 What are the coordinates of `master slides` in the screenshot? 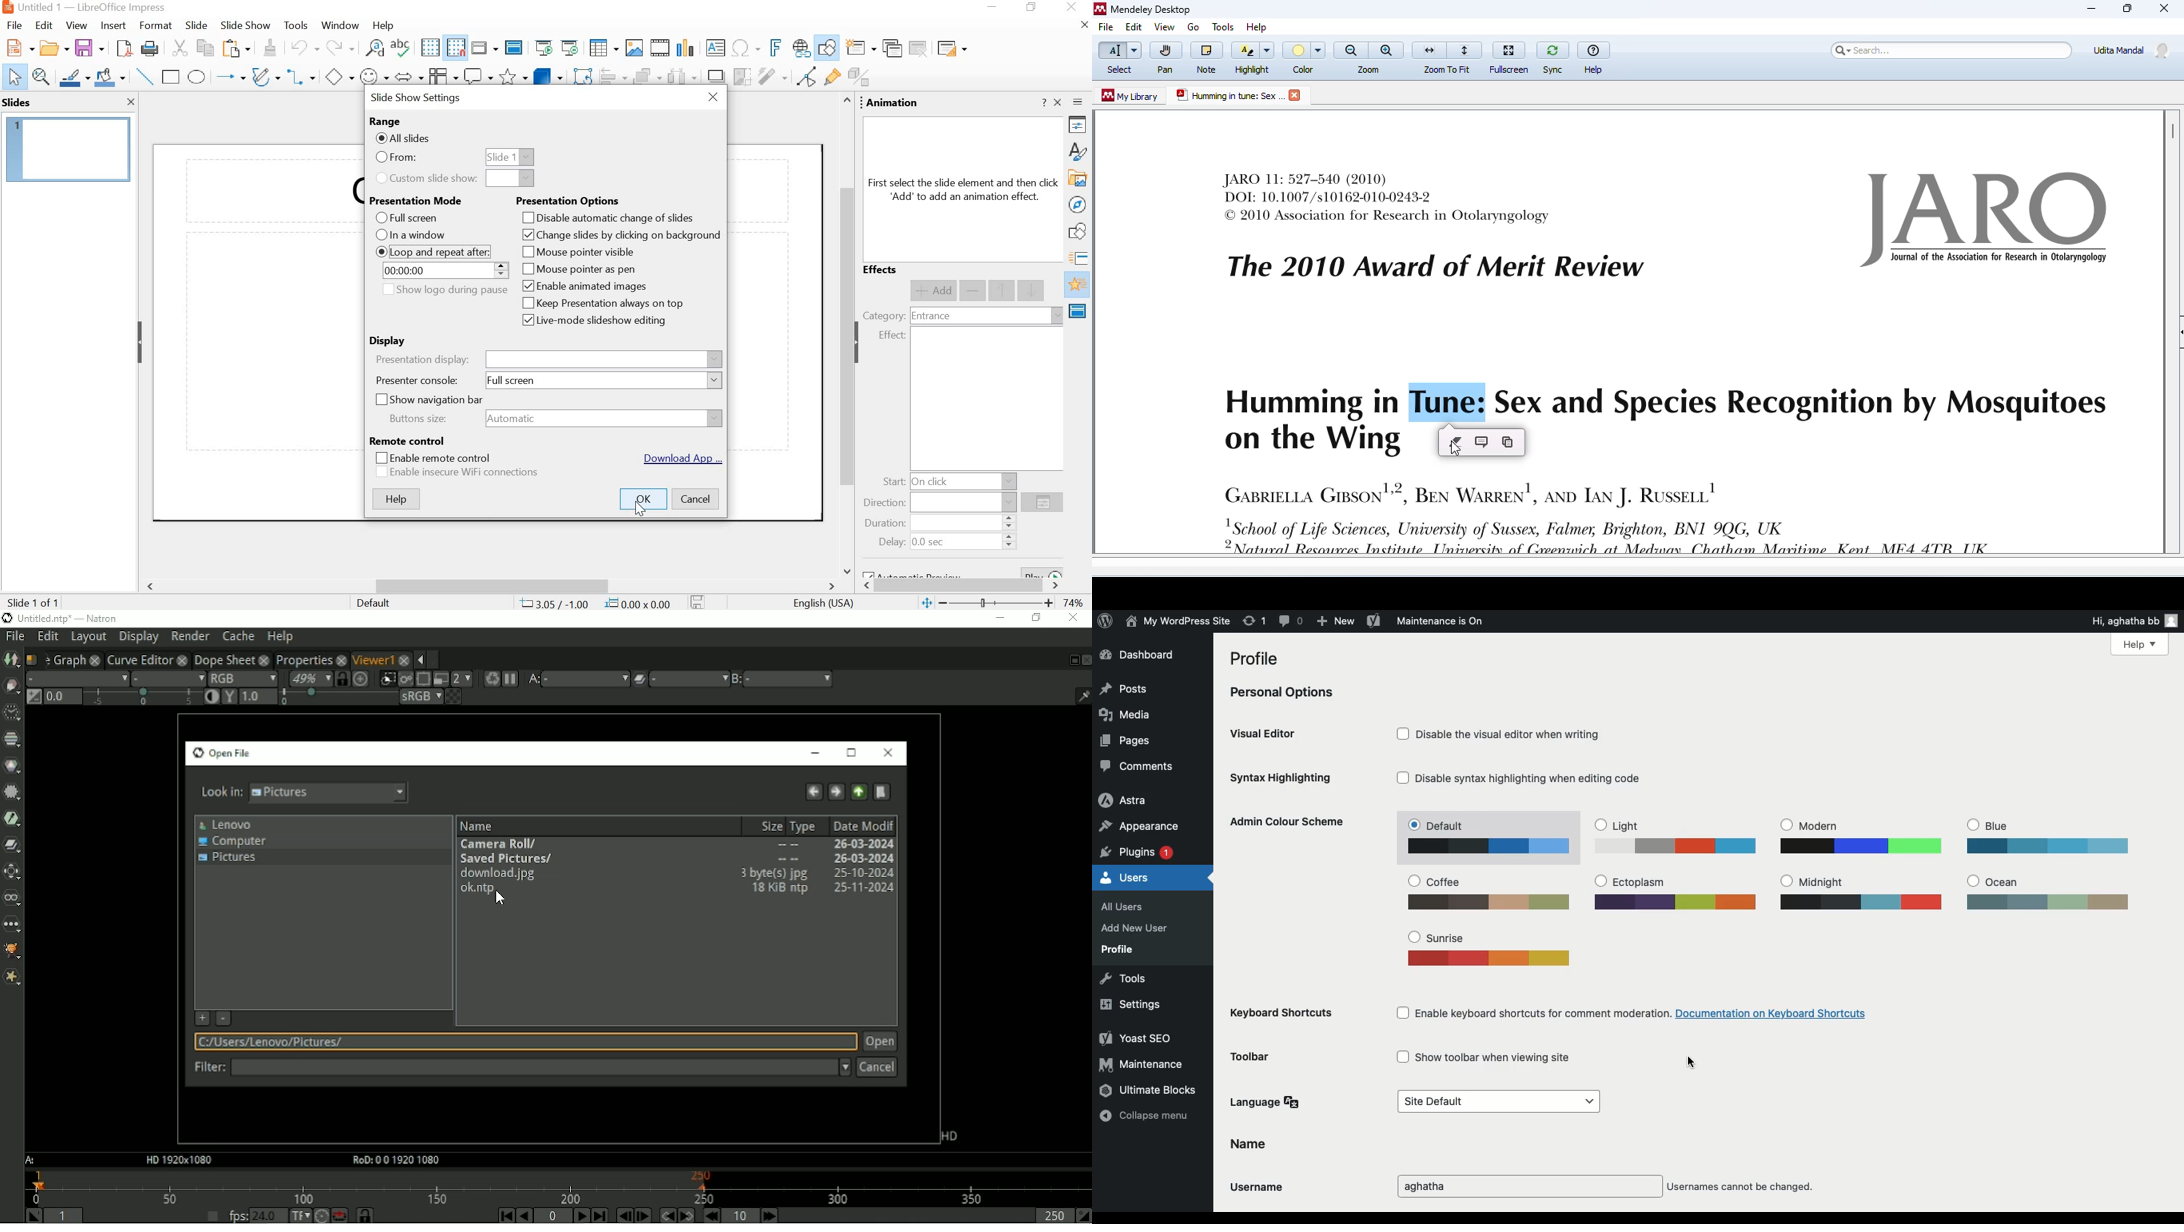 It's located at (1079, 311).